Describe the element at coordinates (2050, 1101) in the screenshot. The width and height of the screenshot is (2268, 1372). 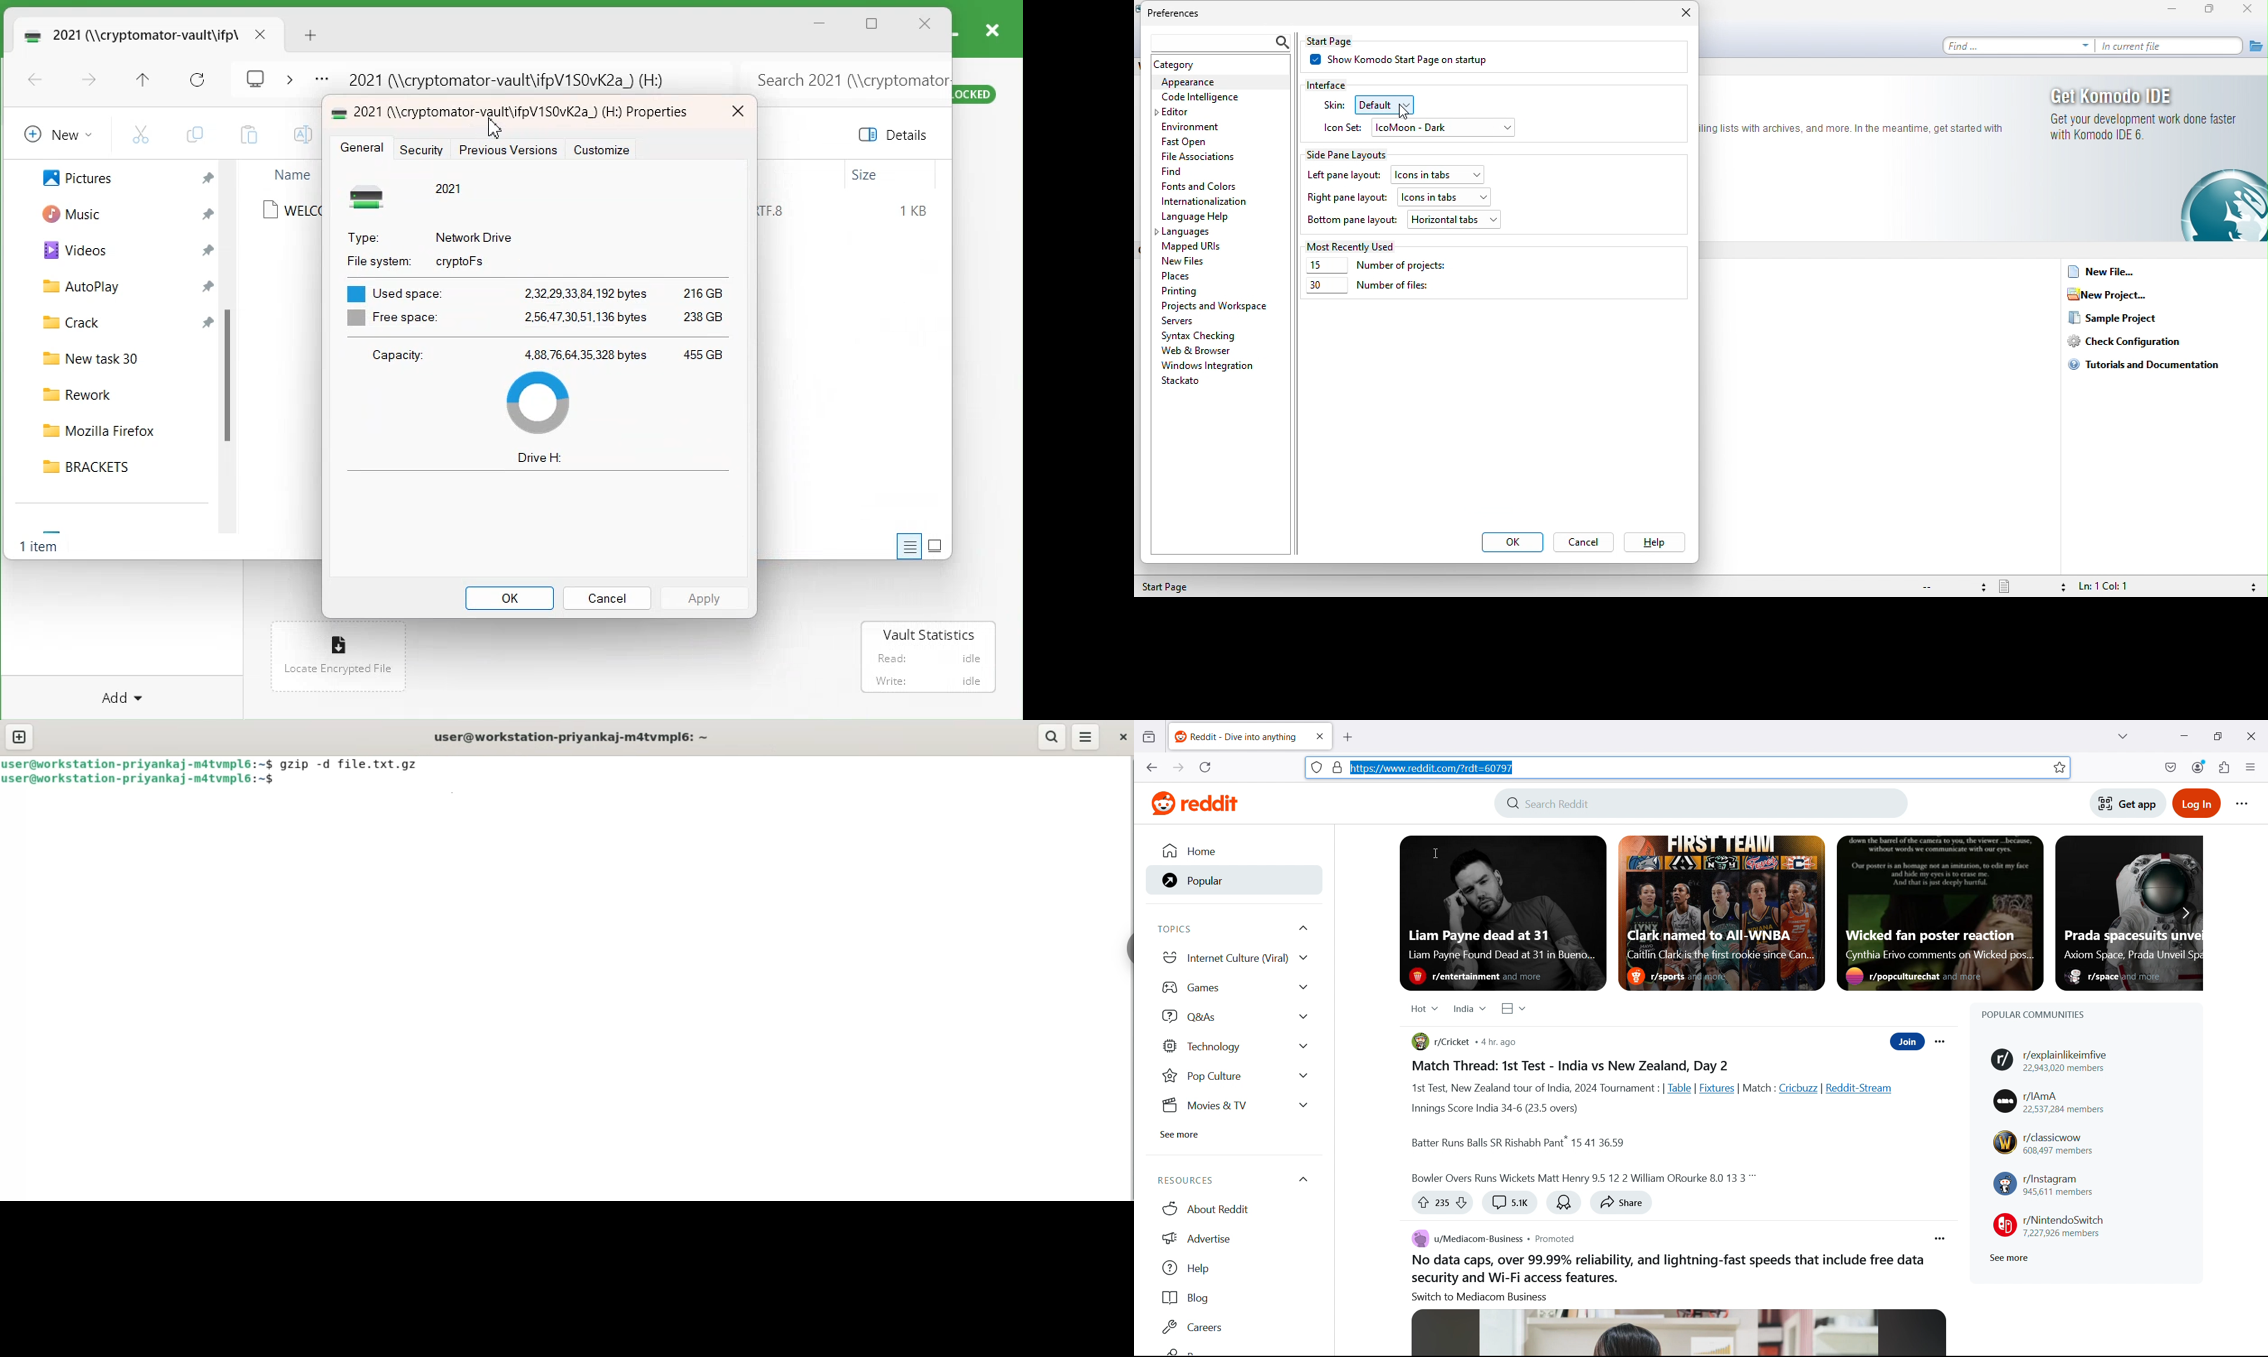
I see `r/IAmA` at that location.